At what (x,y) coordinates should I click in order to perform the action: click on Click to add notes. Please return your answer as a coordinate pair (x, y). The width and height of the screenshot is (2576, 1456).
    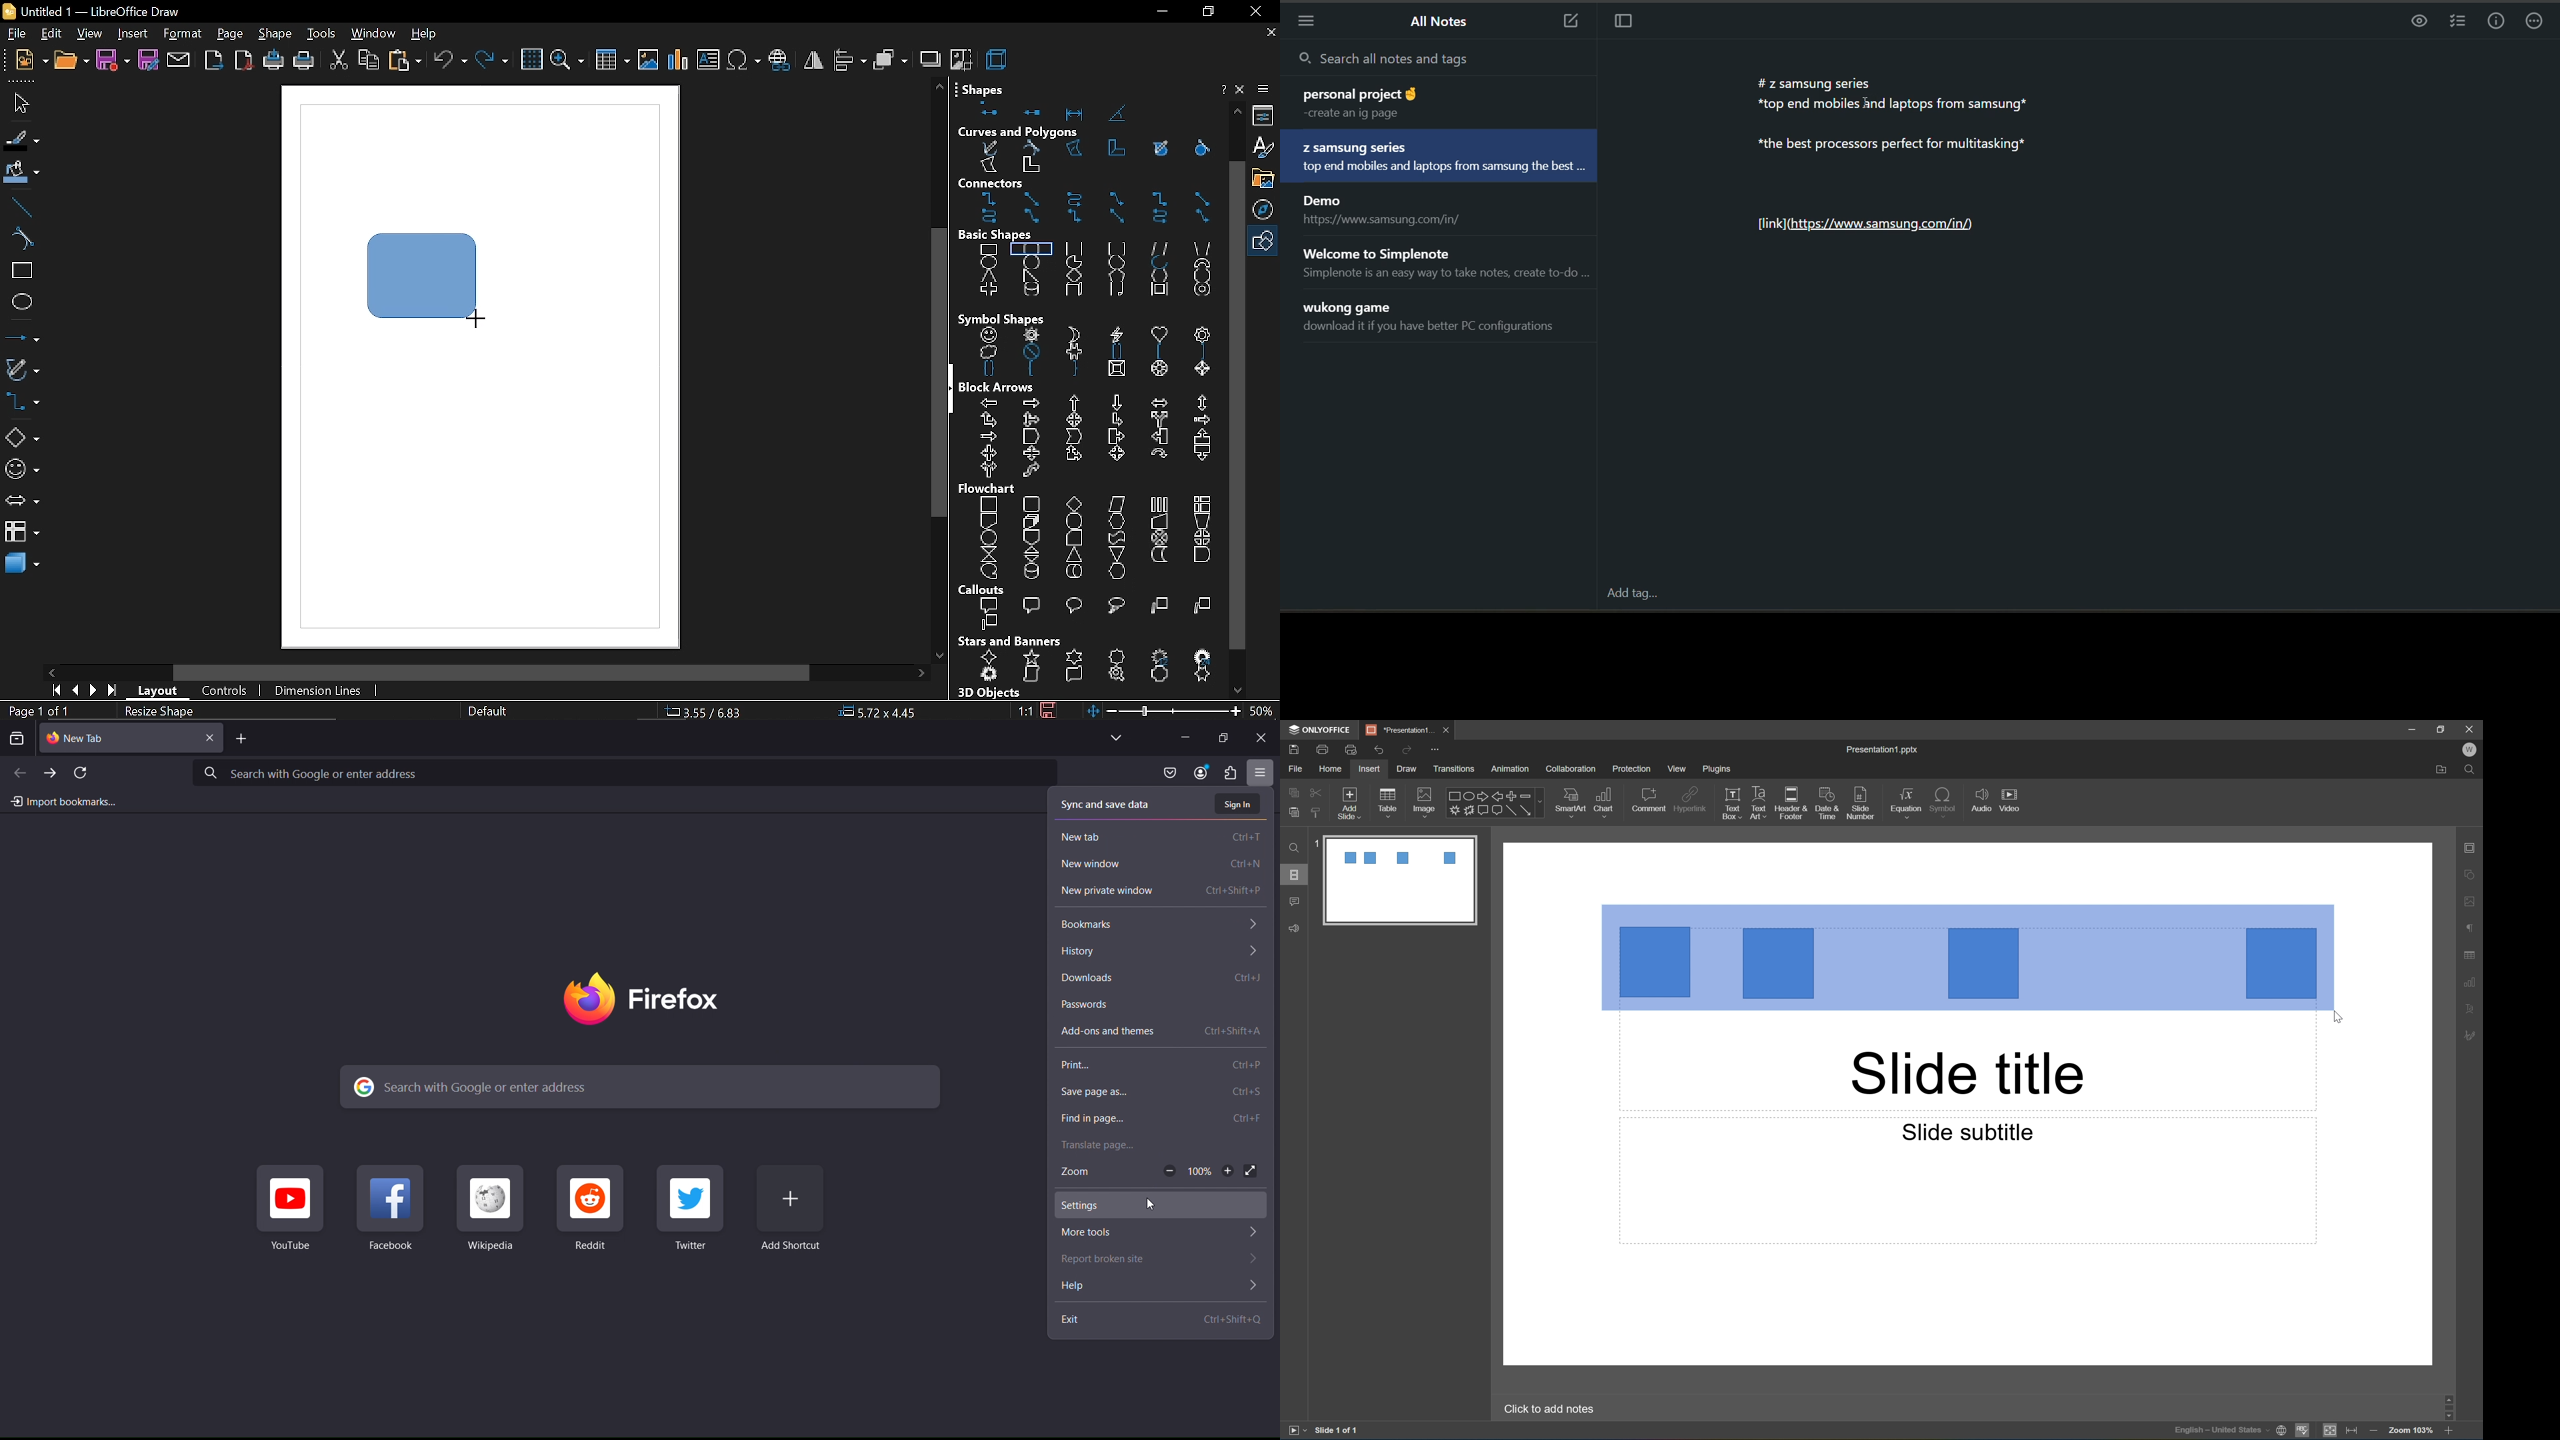
    Looking at the image, I should click on (1552, 1409).